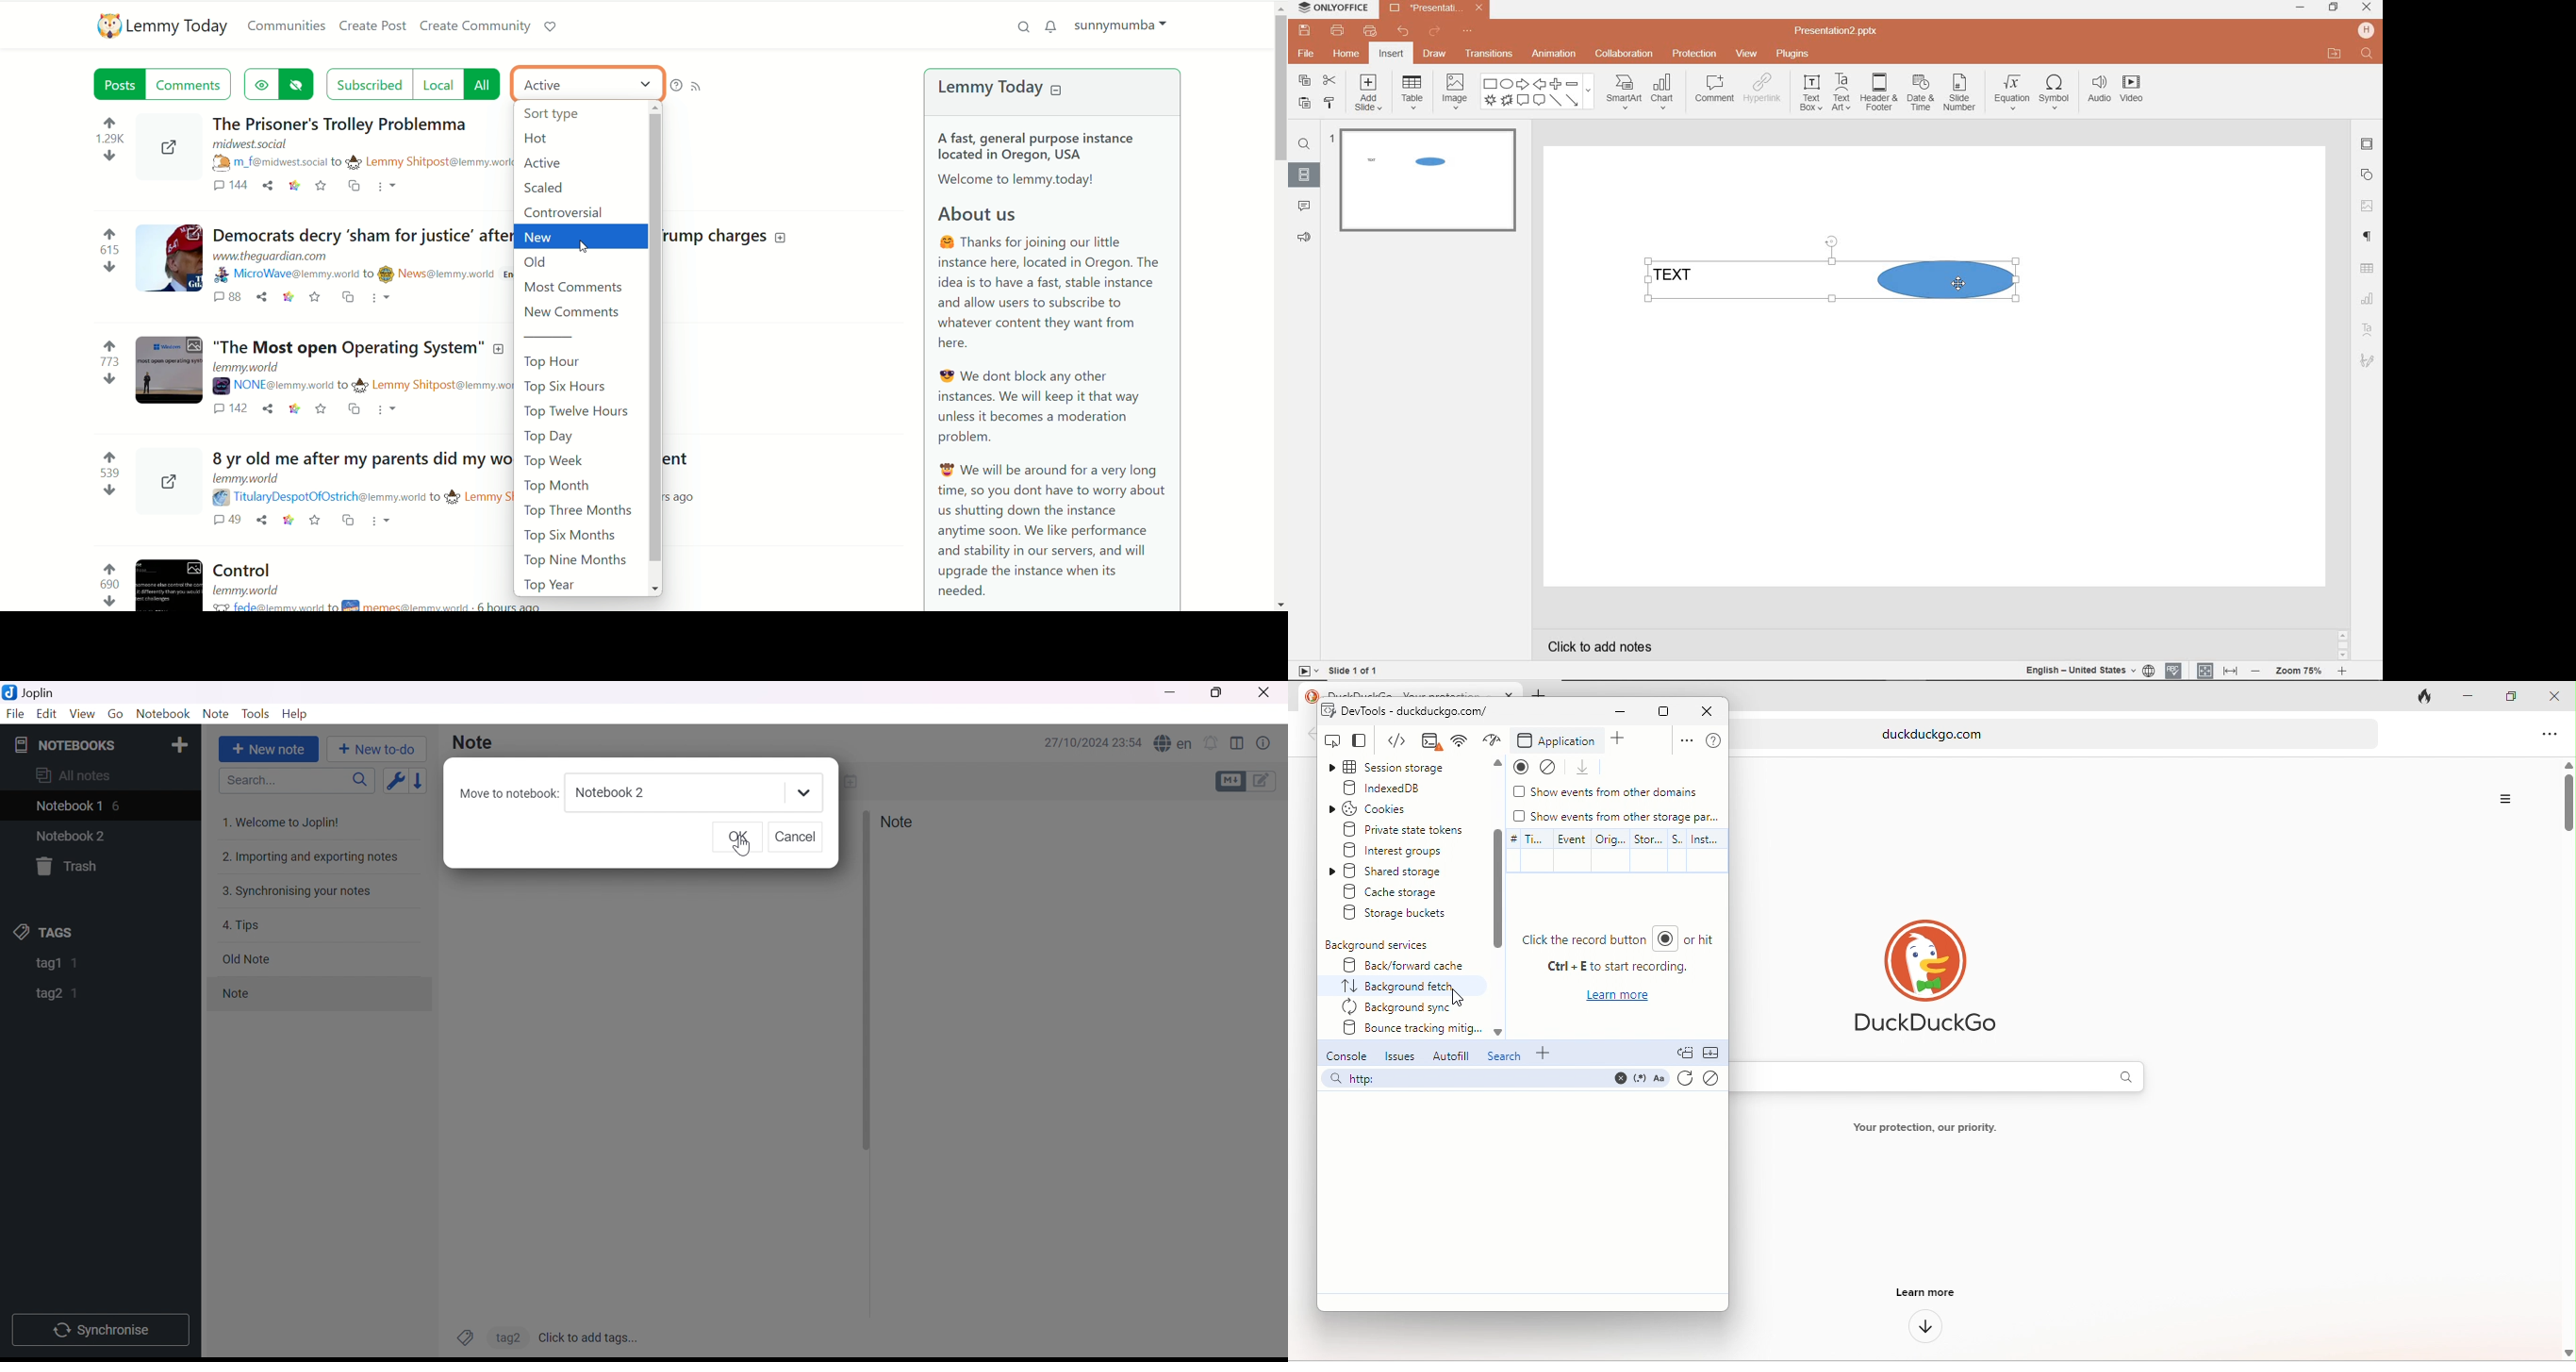 Image resolution: width=2576 pixels, height=1372 pixels. Describe the element at coordinates (1367, 742) in the screenshot. I see `change view` at that location.